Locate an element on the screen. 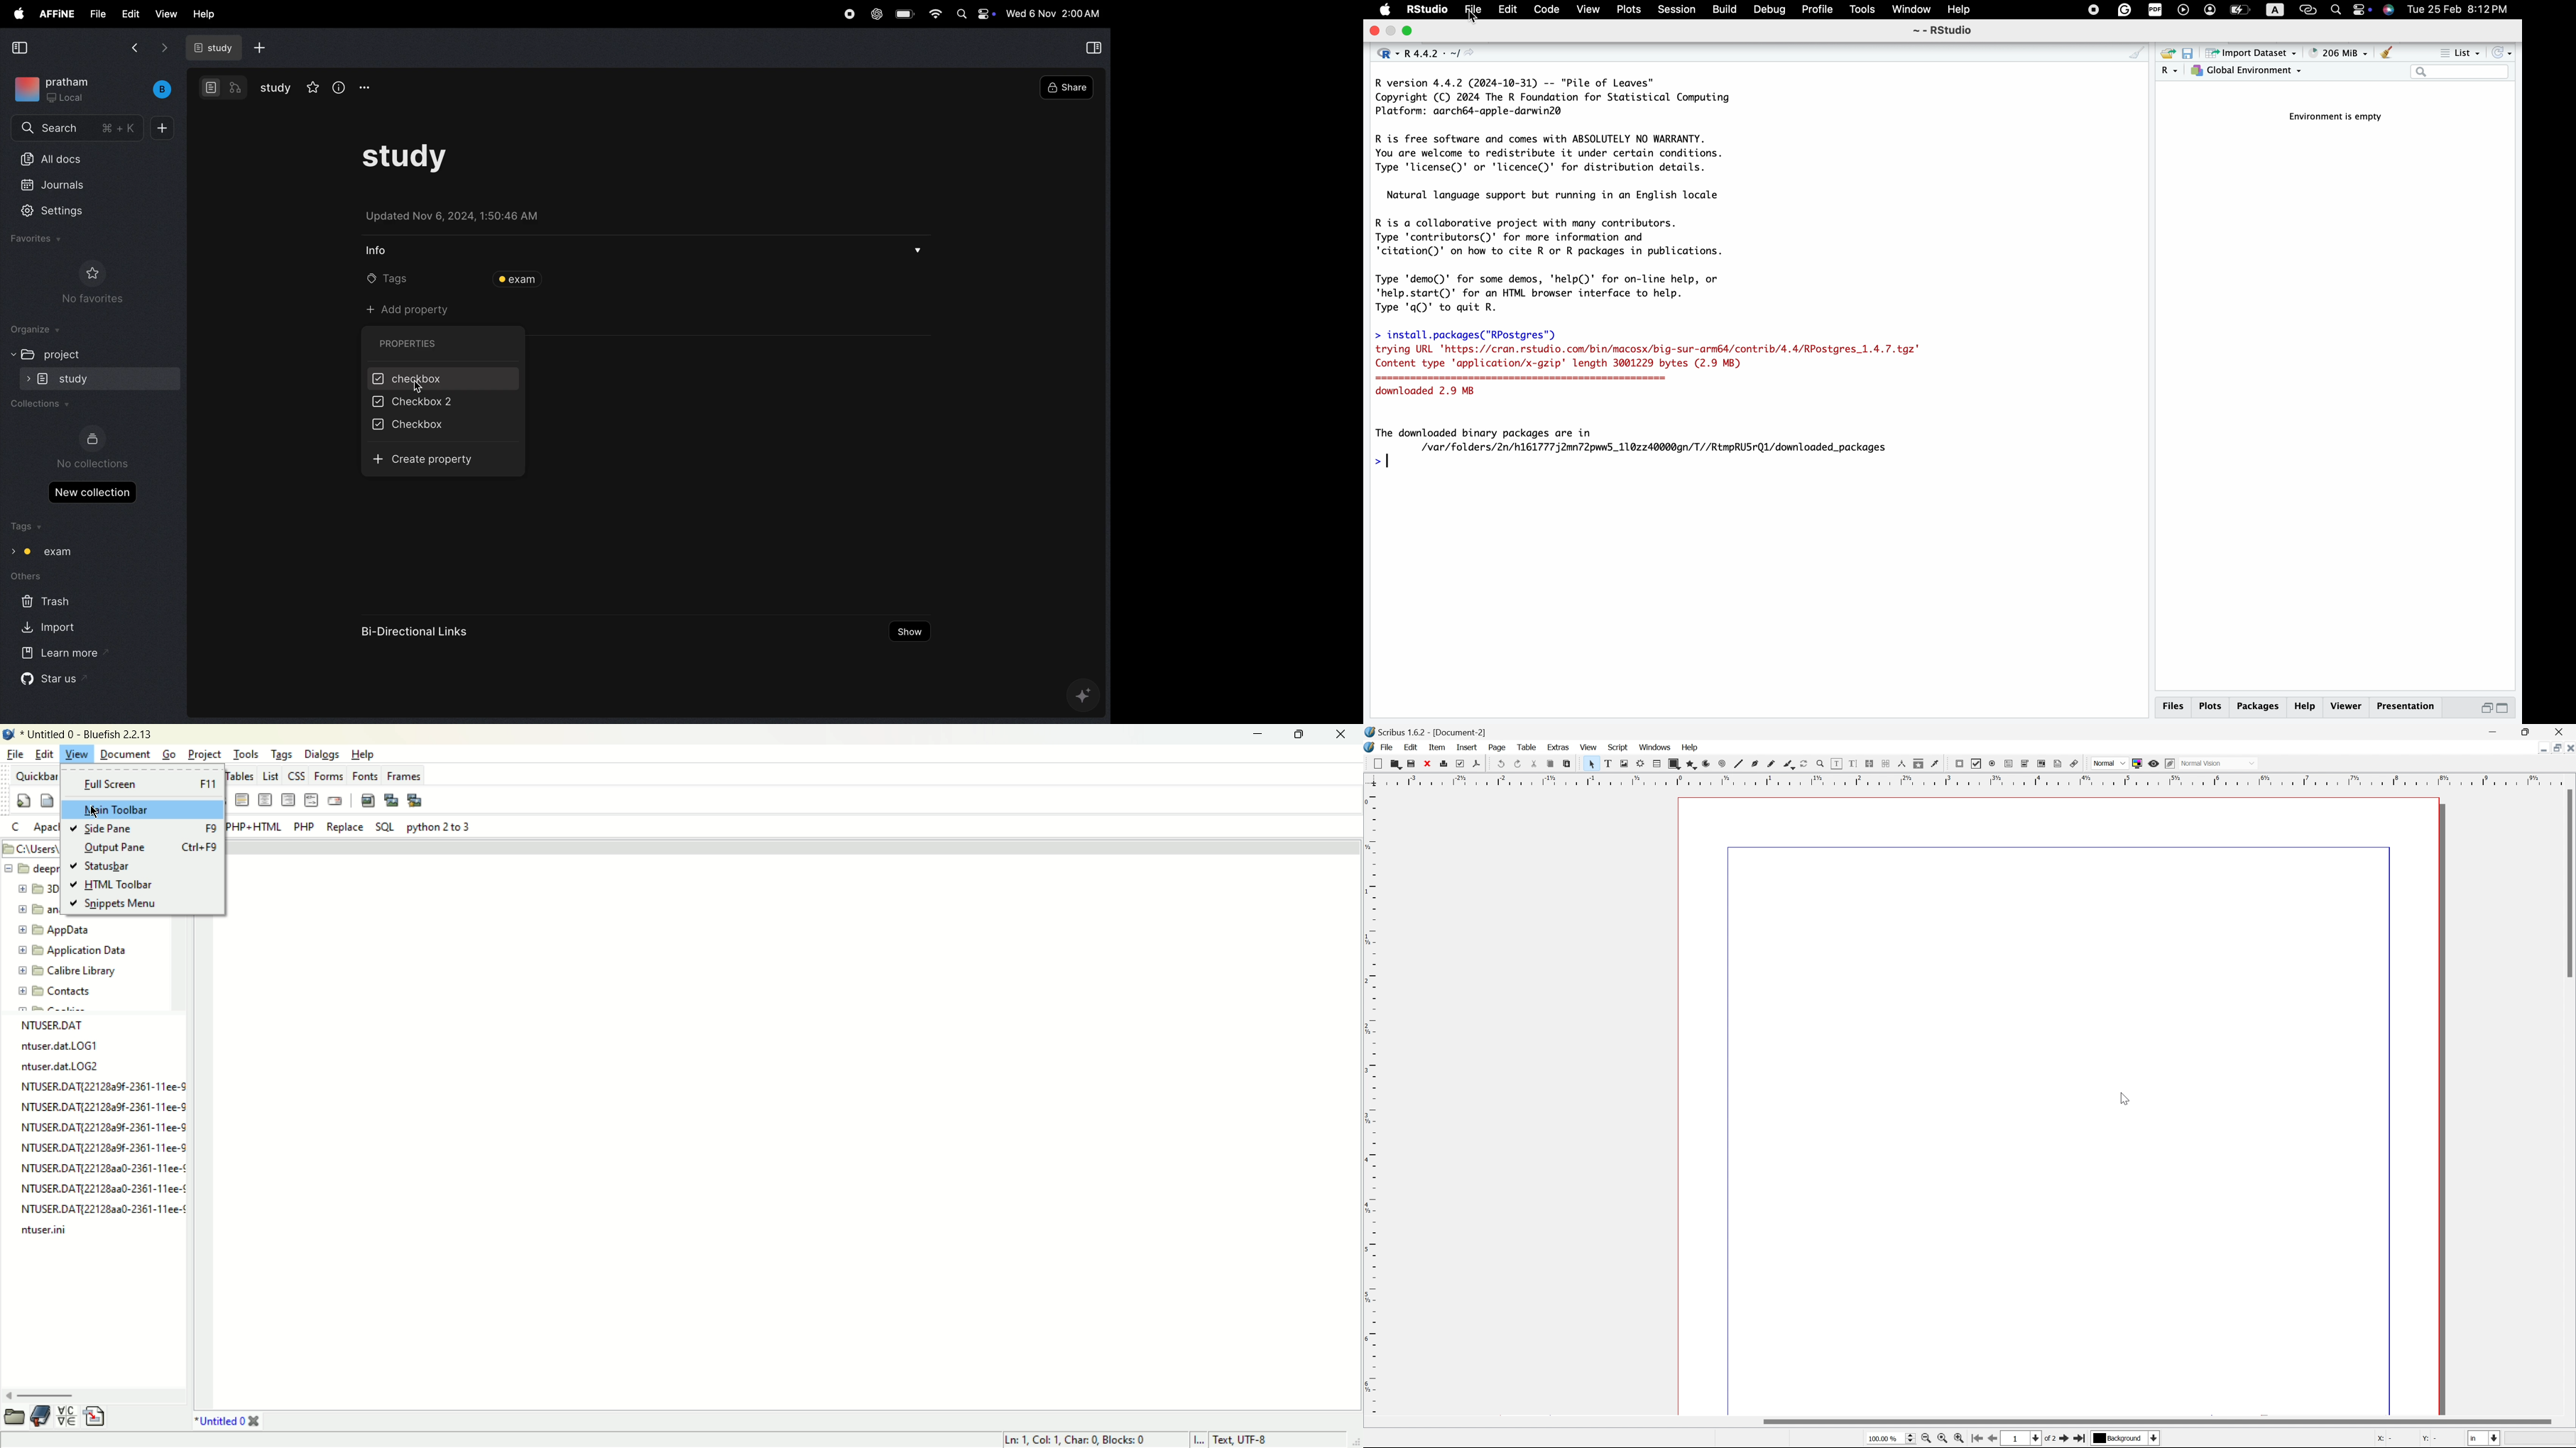 This screenshot has width=2576, height=1456. Ruler is located at coordinates (1371, 1108).